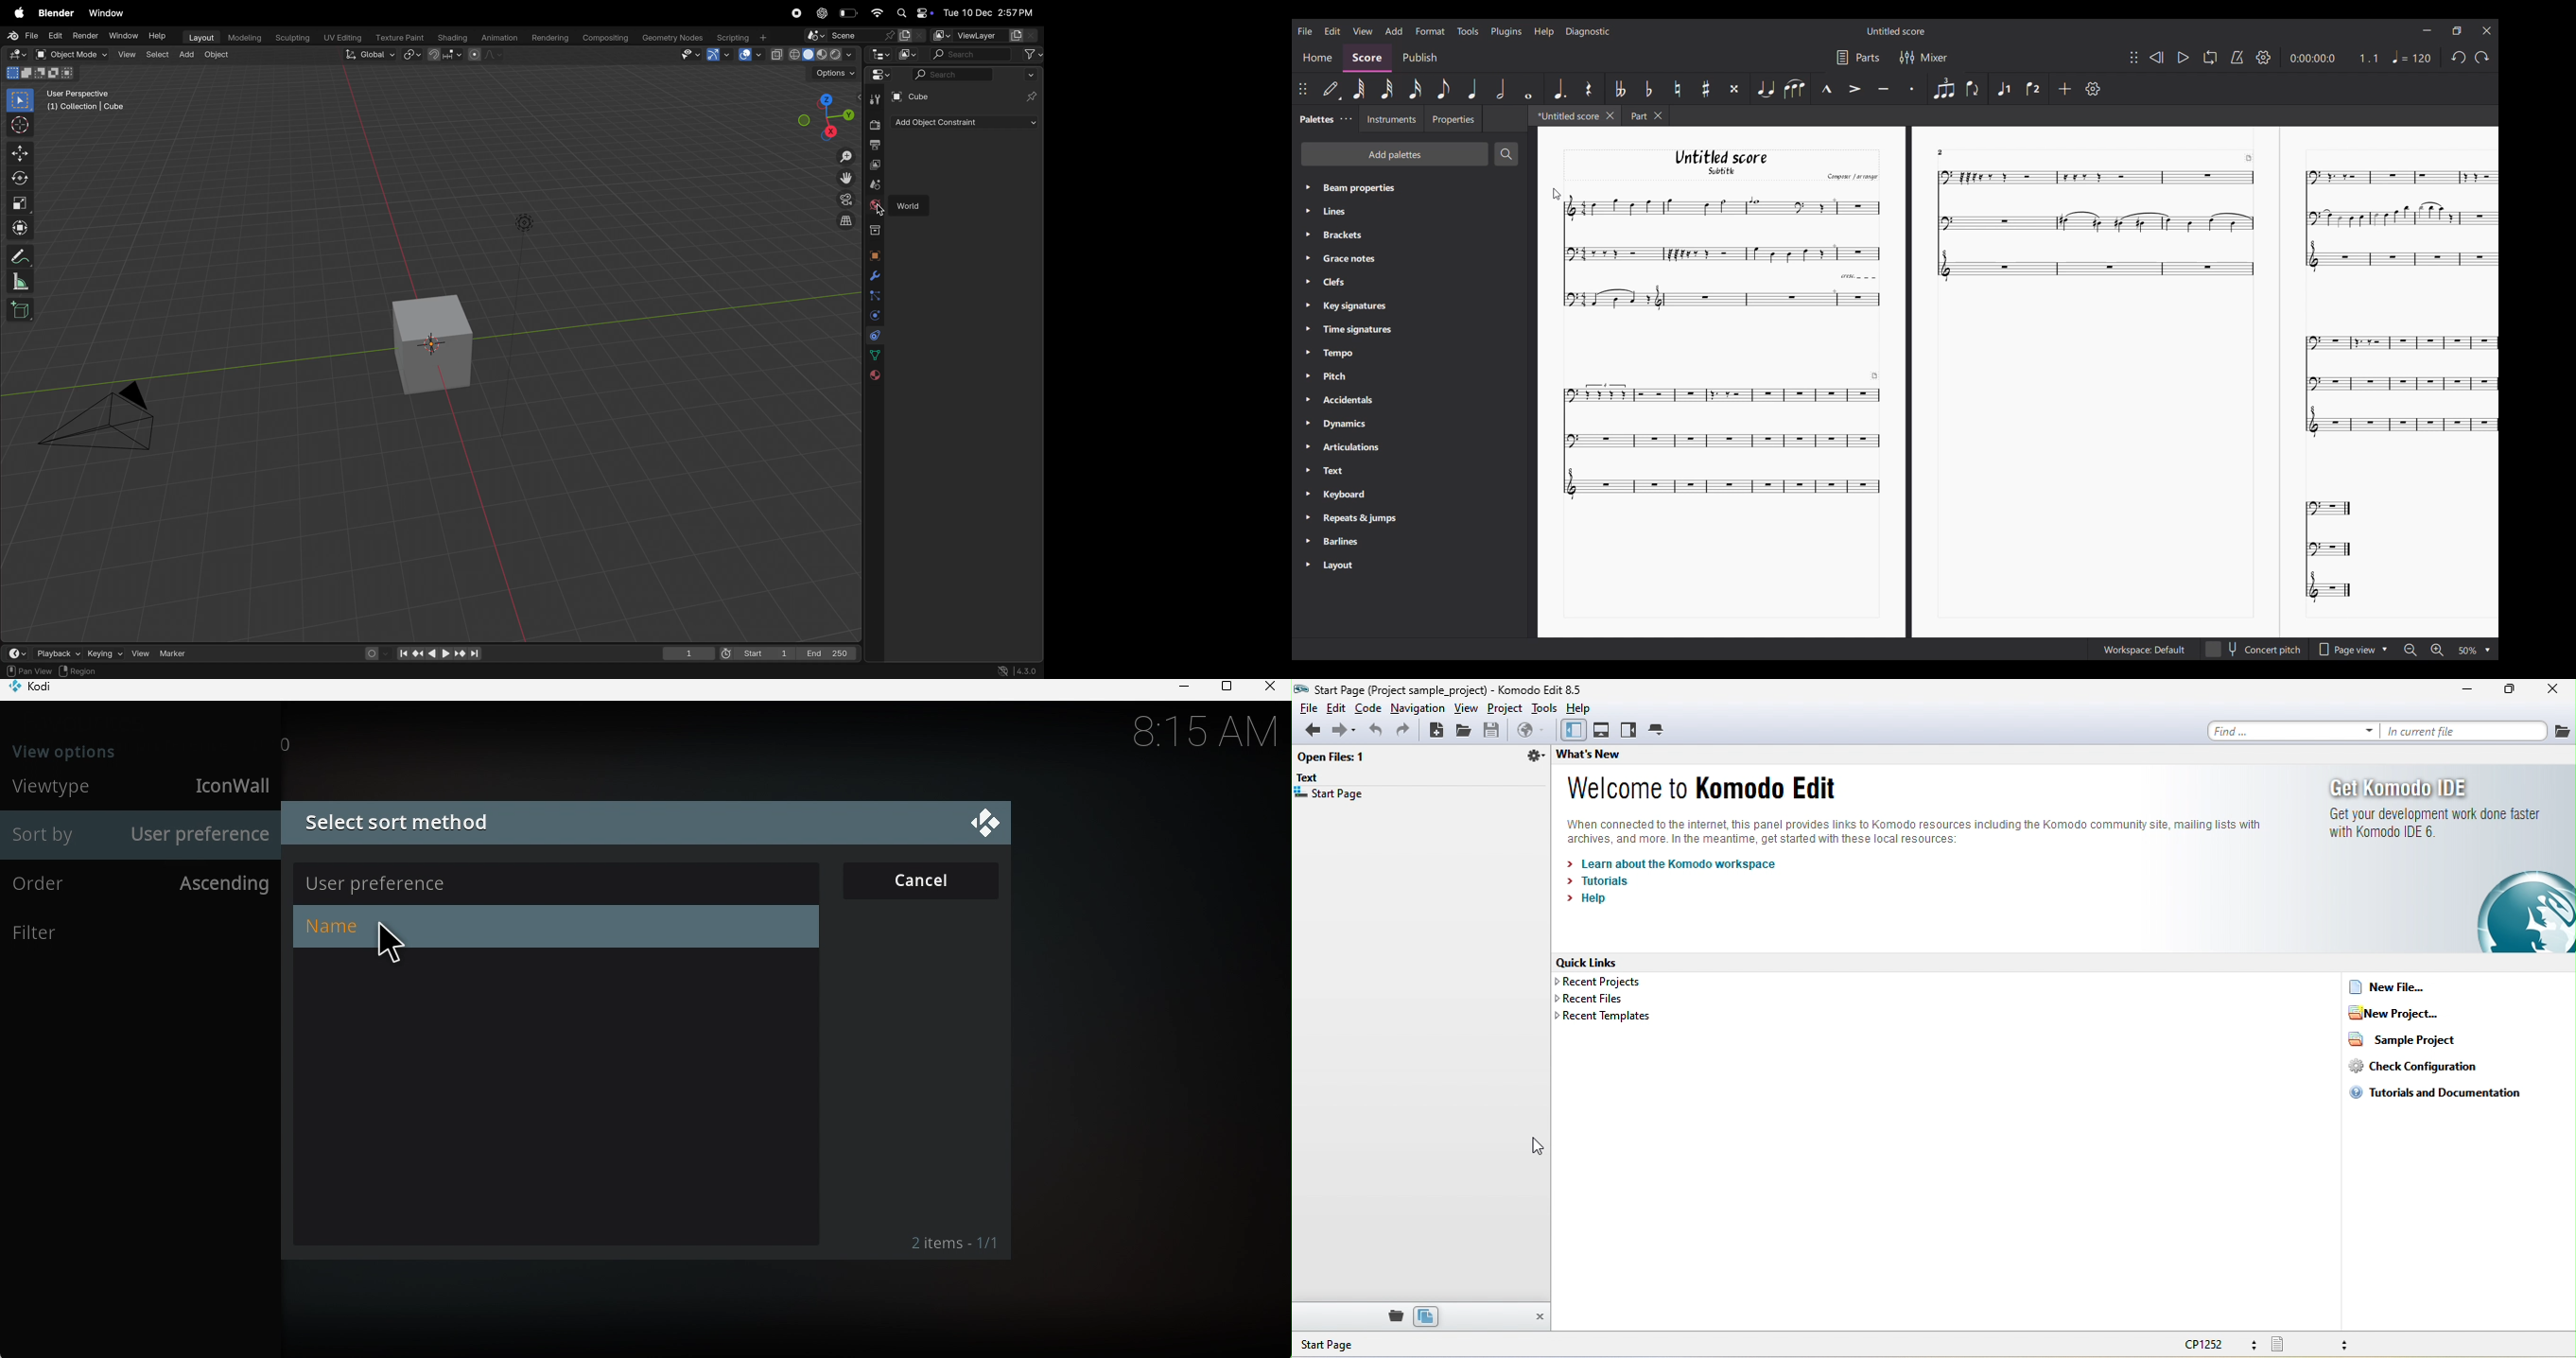 Image resolution: width=2576 pixels, height=1372 pixels. I want to click on Maximize, so click(1224, 689).